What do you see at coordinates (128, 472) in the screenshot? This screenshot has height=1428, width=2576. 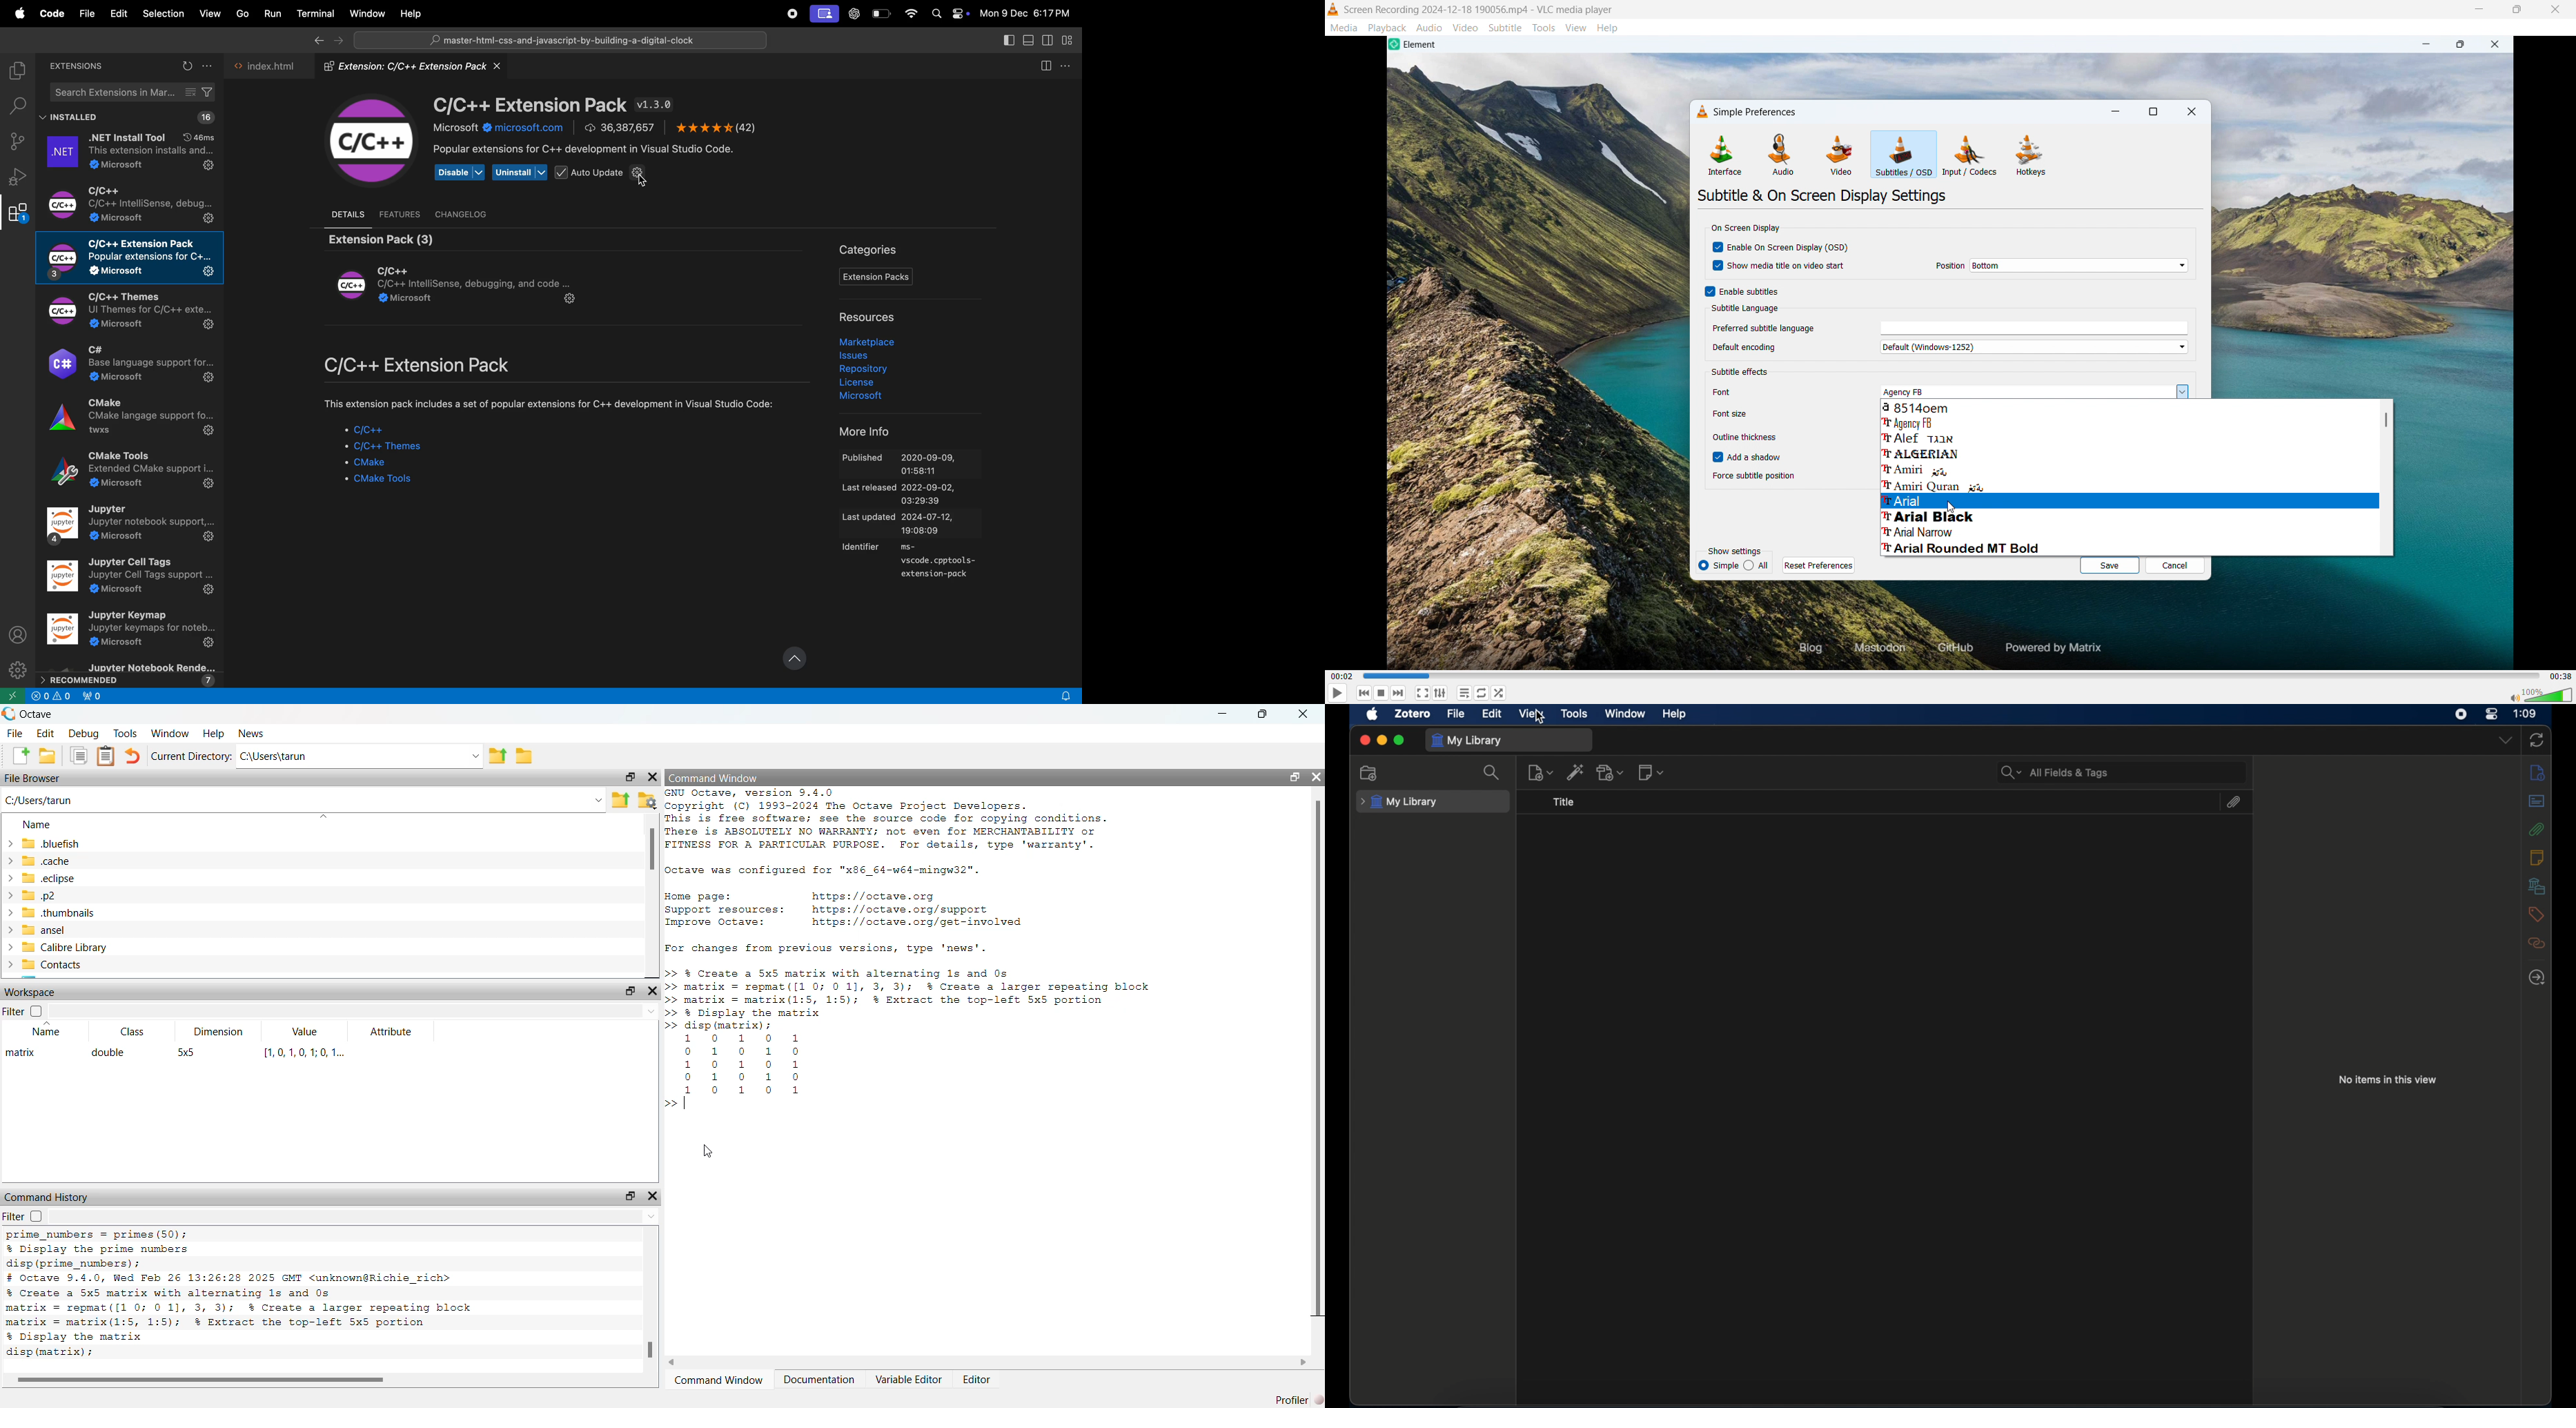 I see `CMake tools extensions` at bounding box center [128, 472].